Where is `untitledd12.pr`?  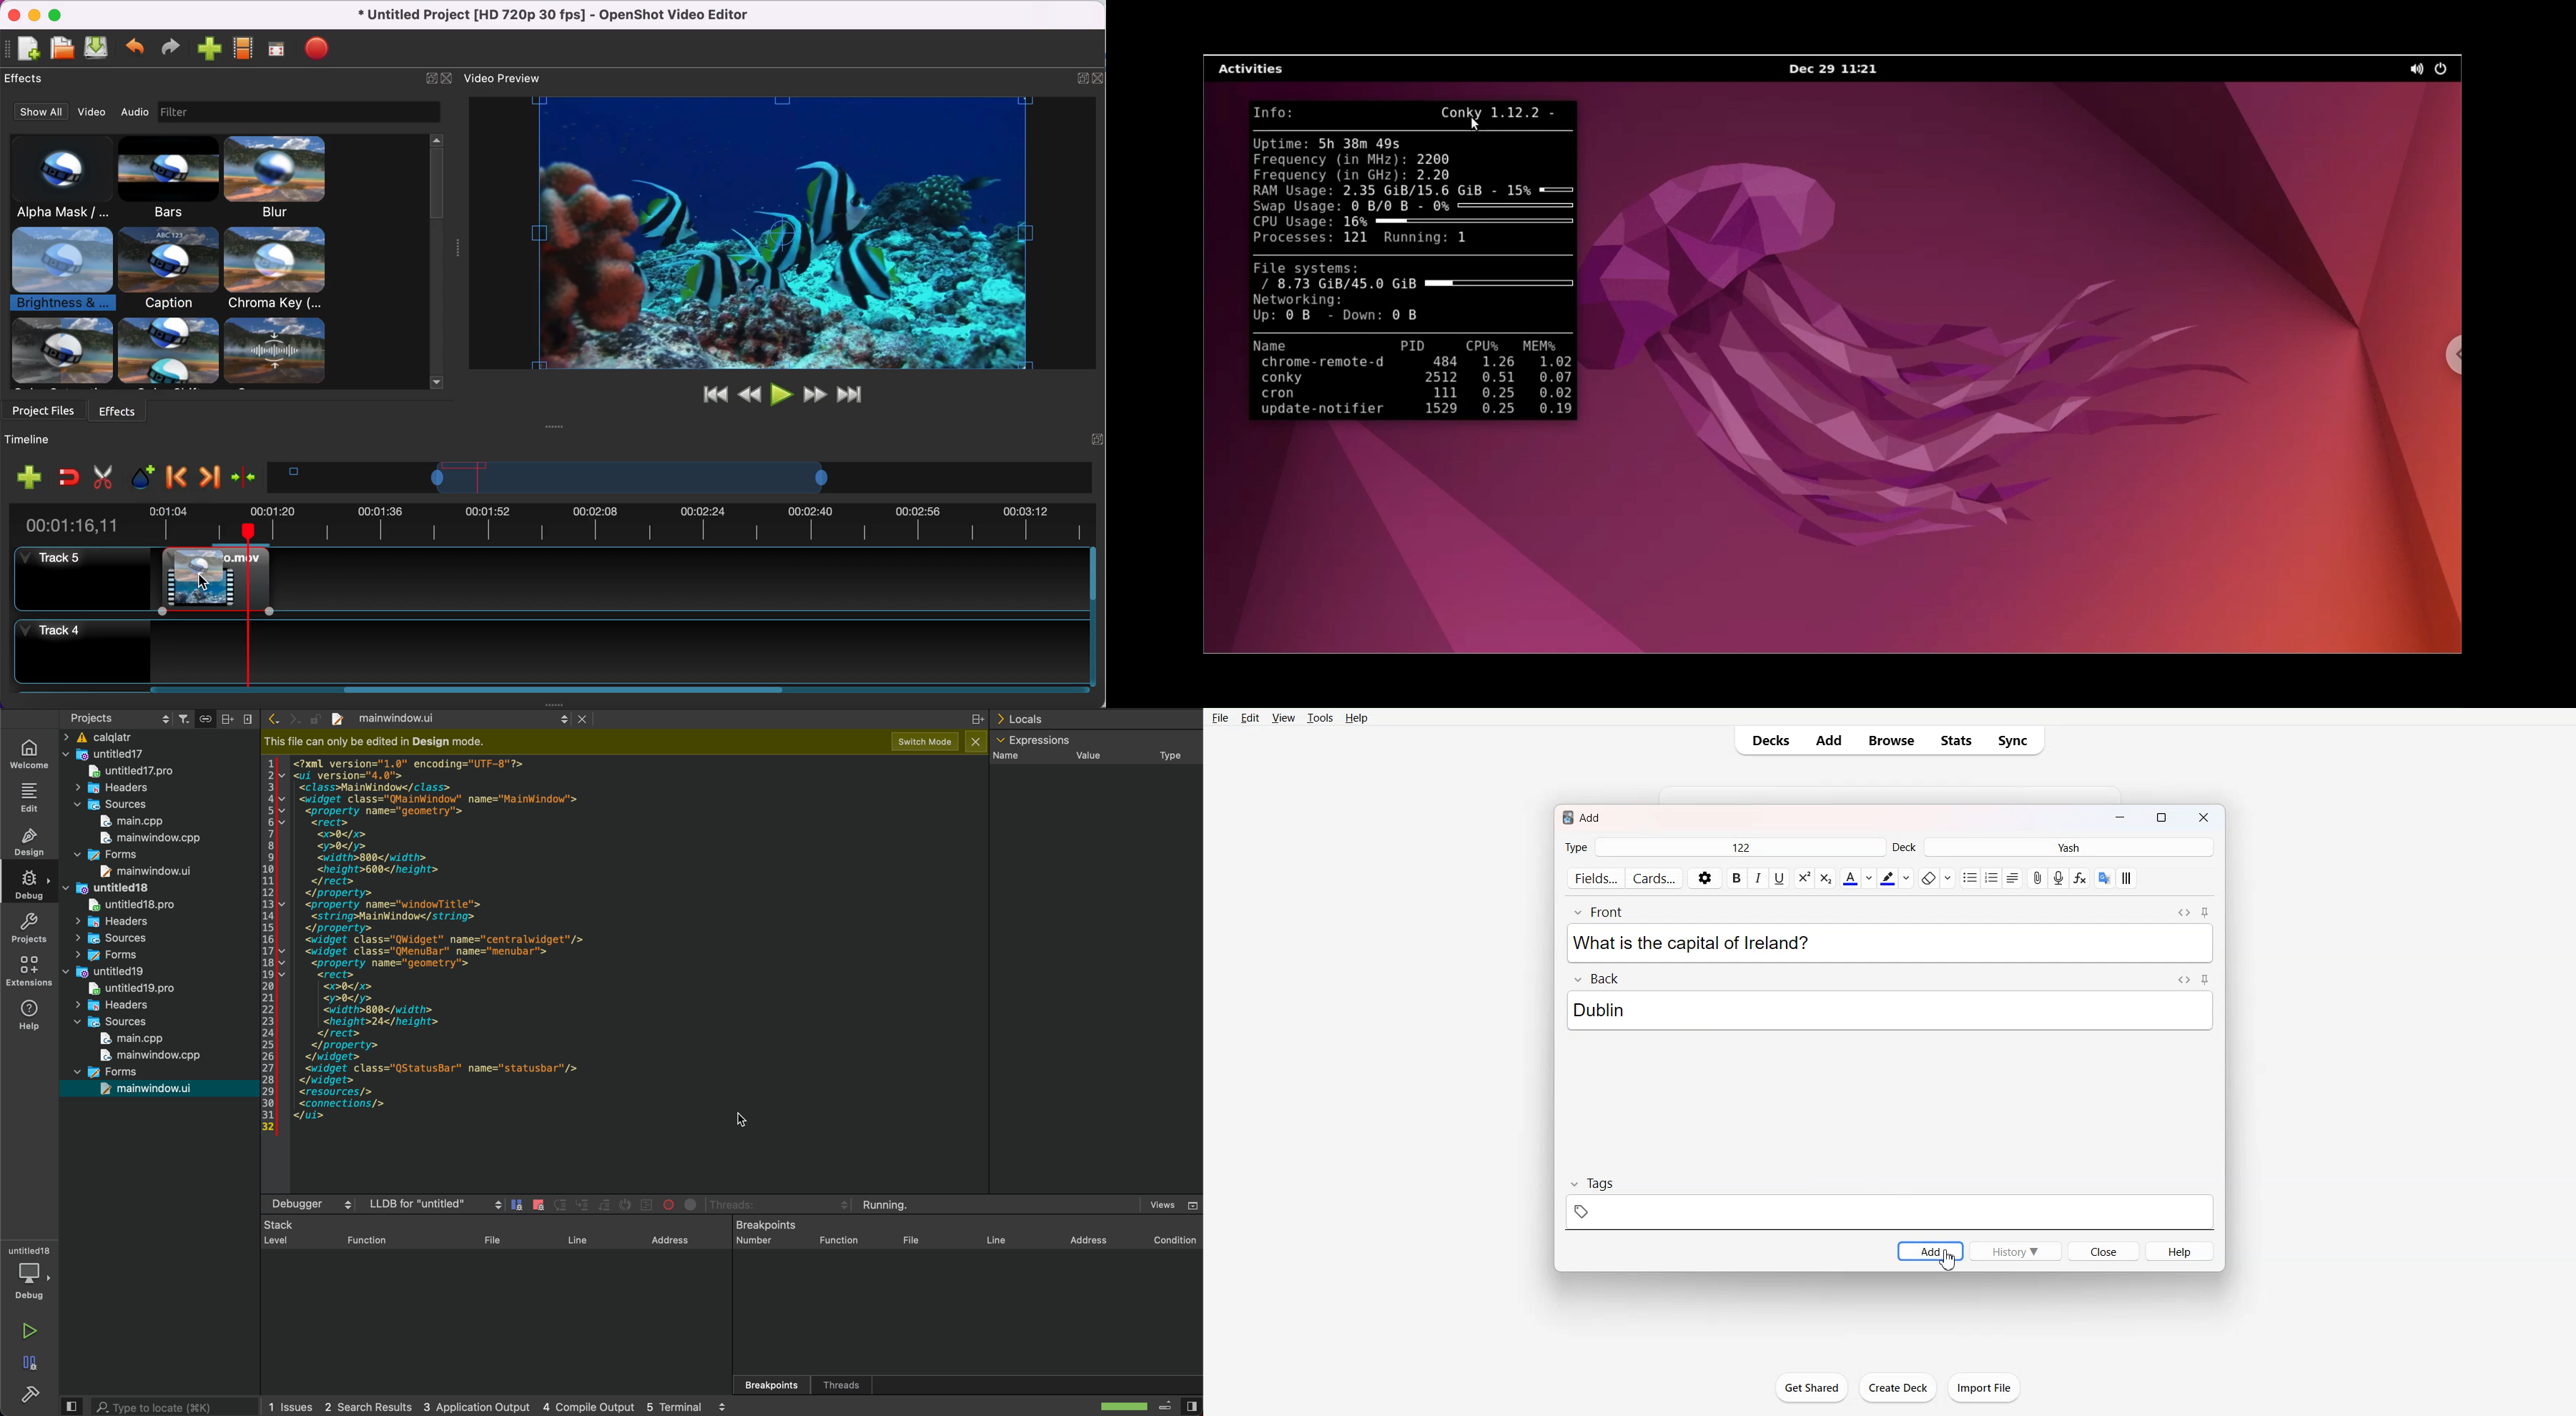
untitledd12.pr is located at coordinates (123, 773).